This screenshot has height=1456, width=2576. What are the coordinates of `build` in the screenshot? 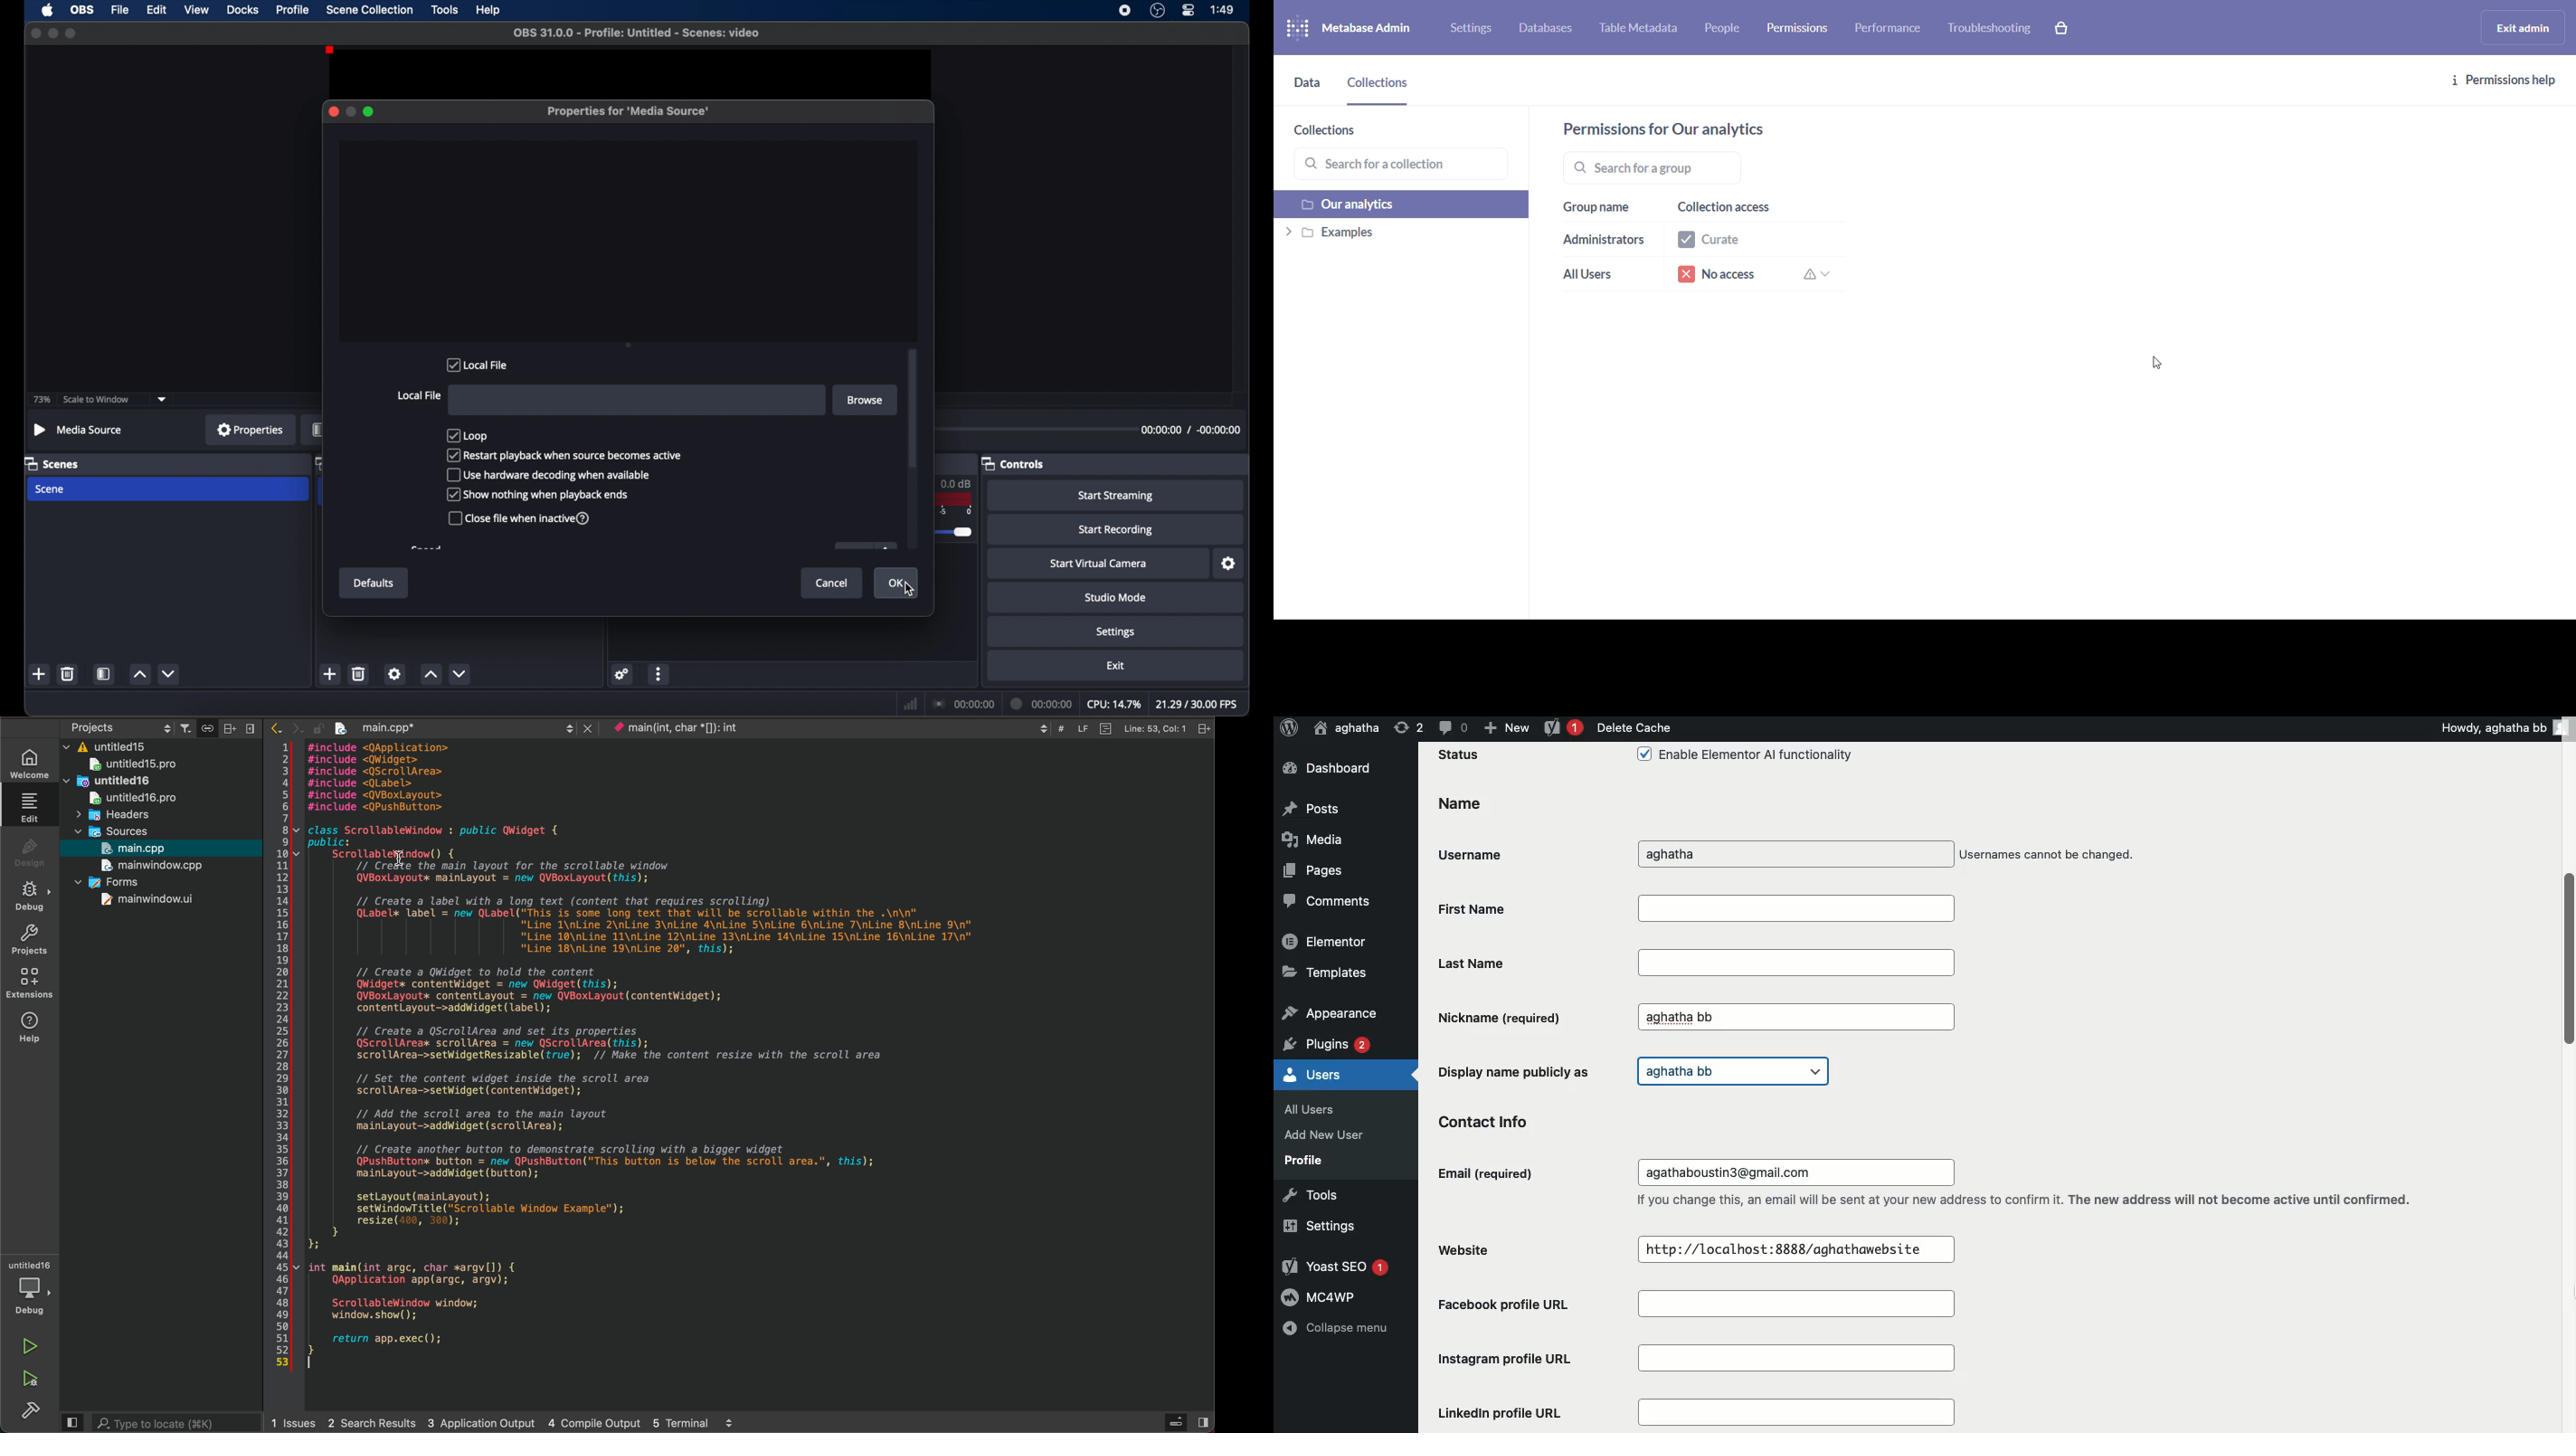 It's located at (25, 1410).